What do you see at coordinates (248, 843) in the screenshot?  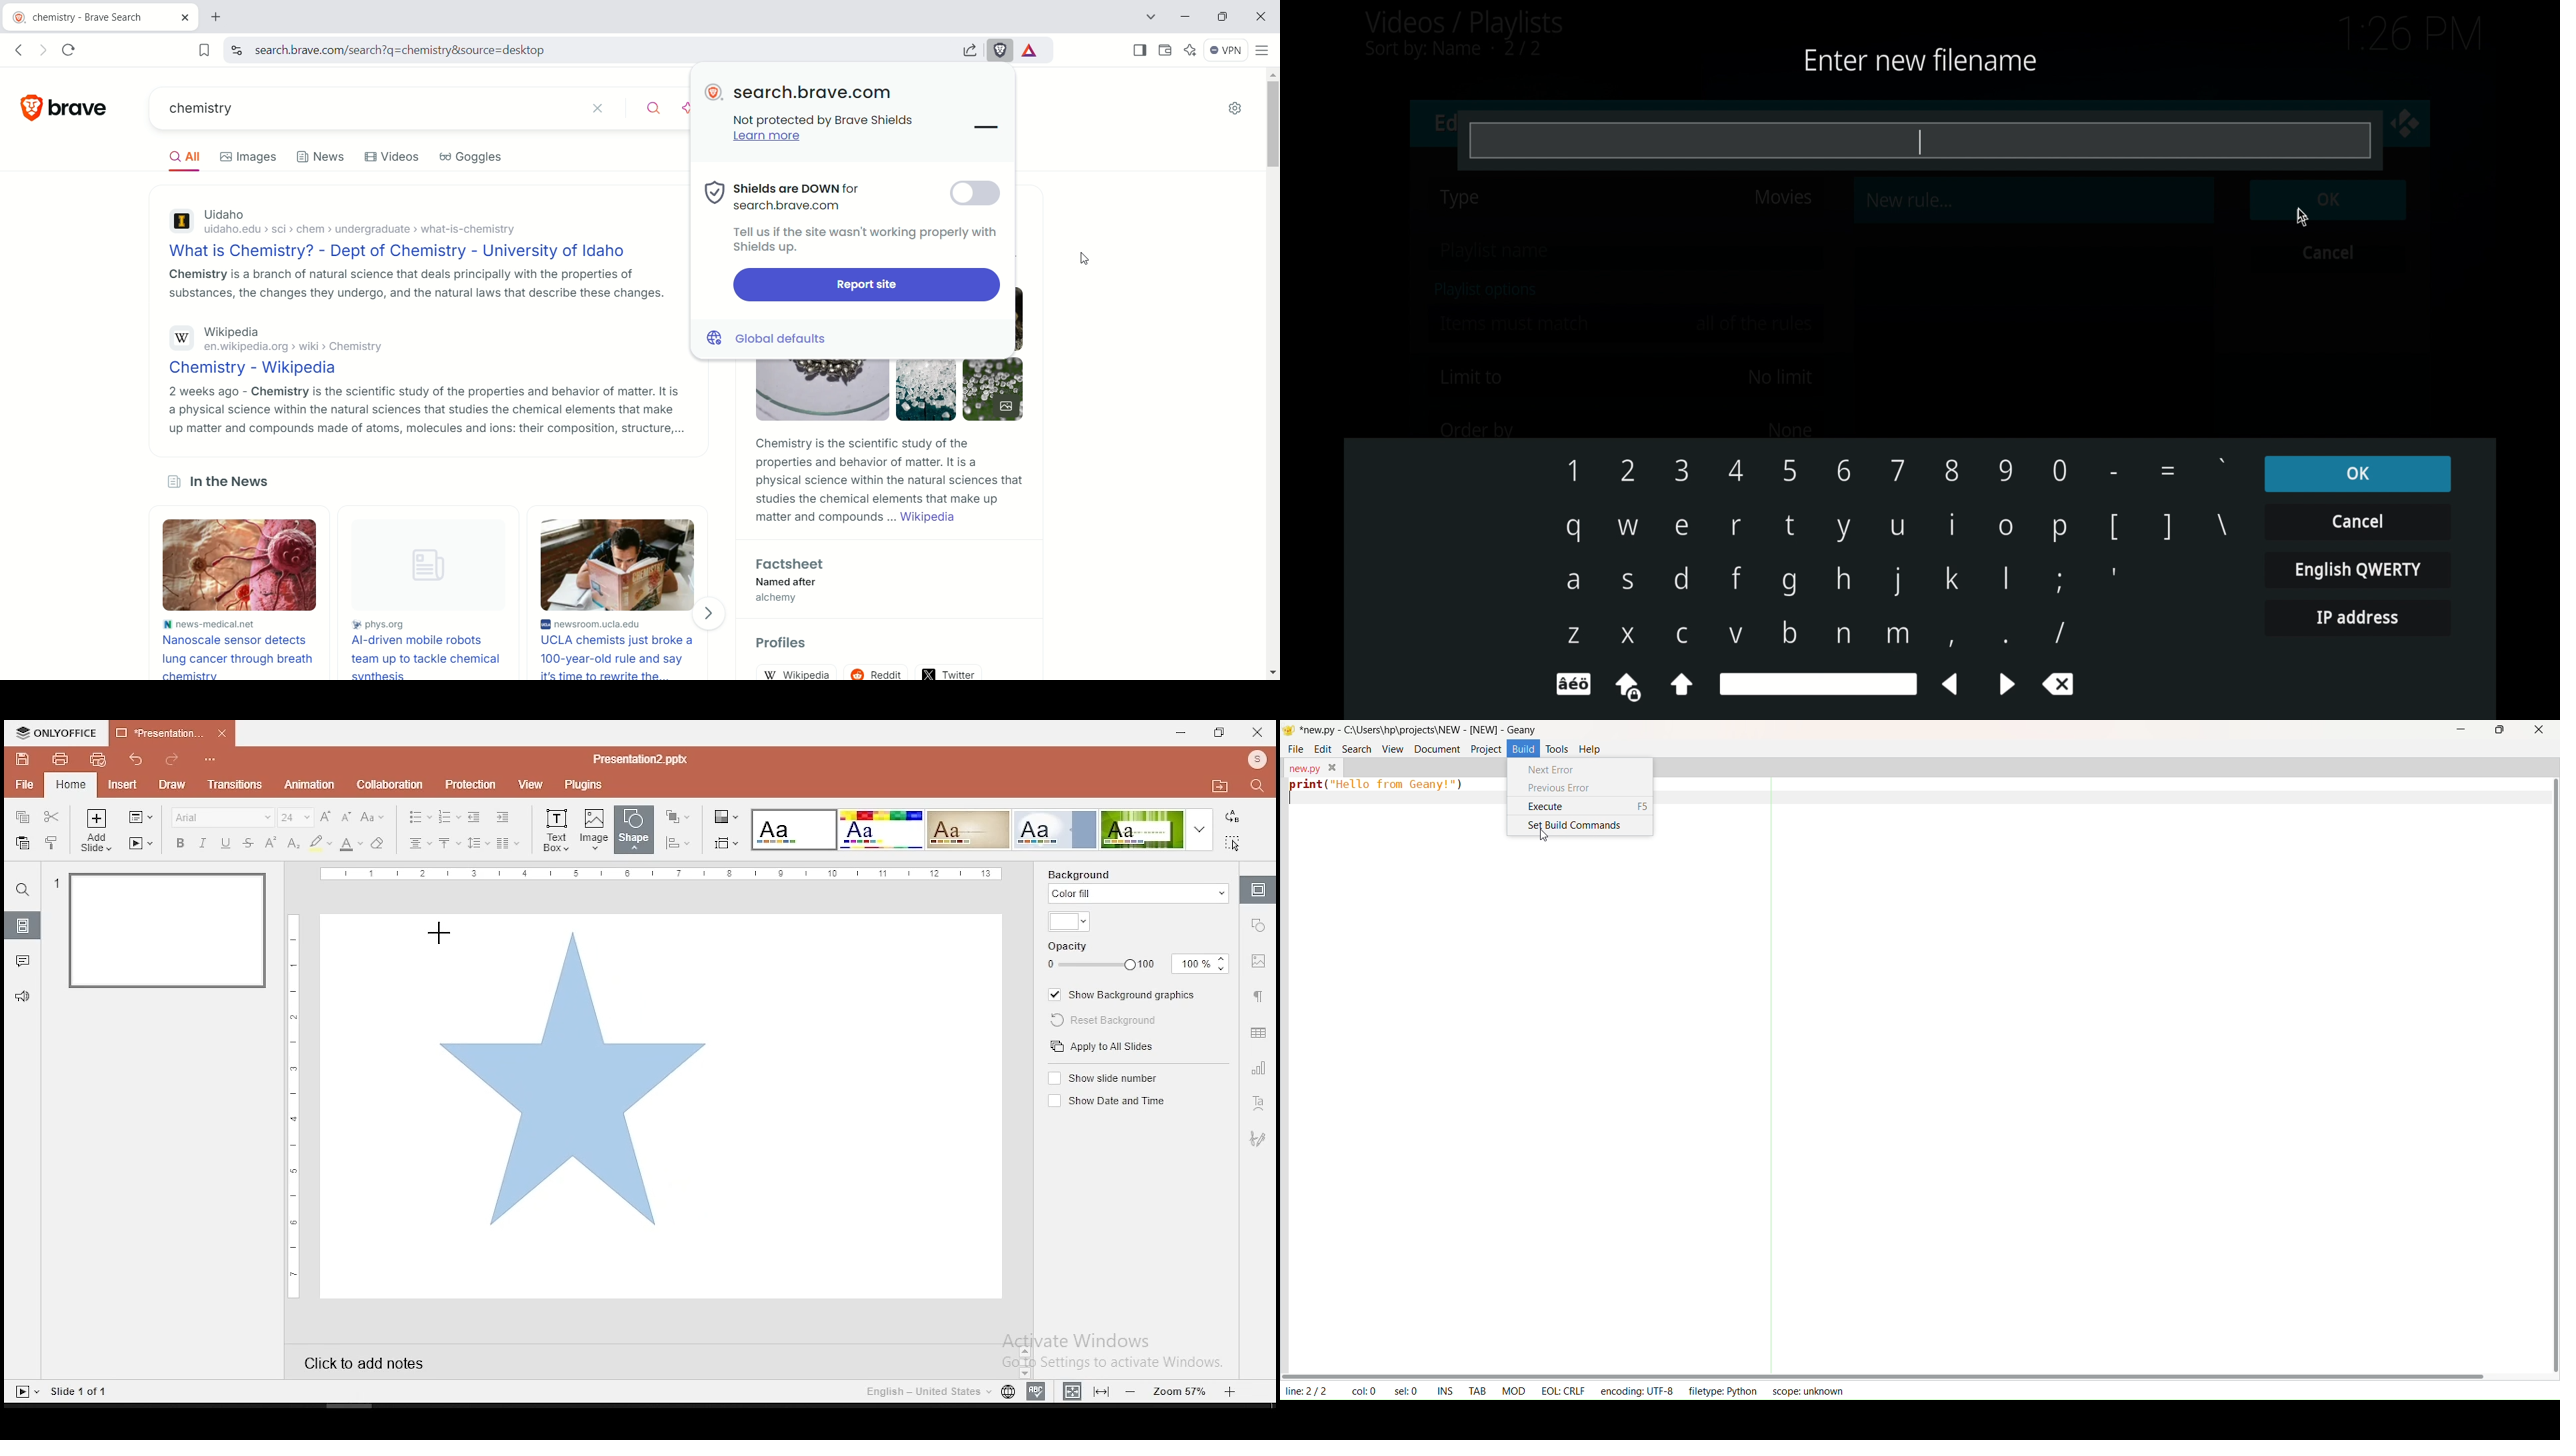 I see `strikethrough` at bounding box center [248, 843].